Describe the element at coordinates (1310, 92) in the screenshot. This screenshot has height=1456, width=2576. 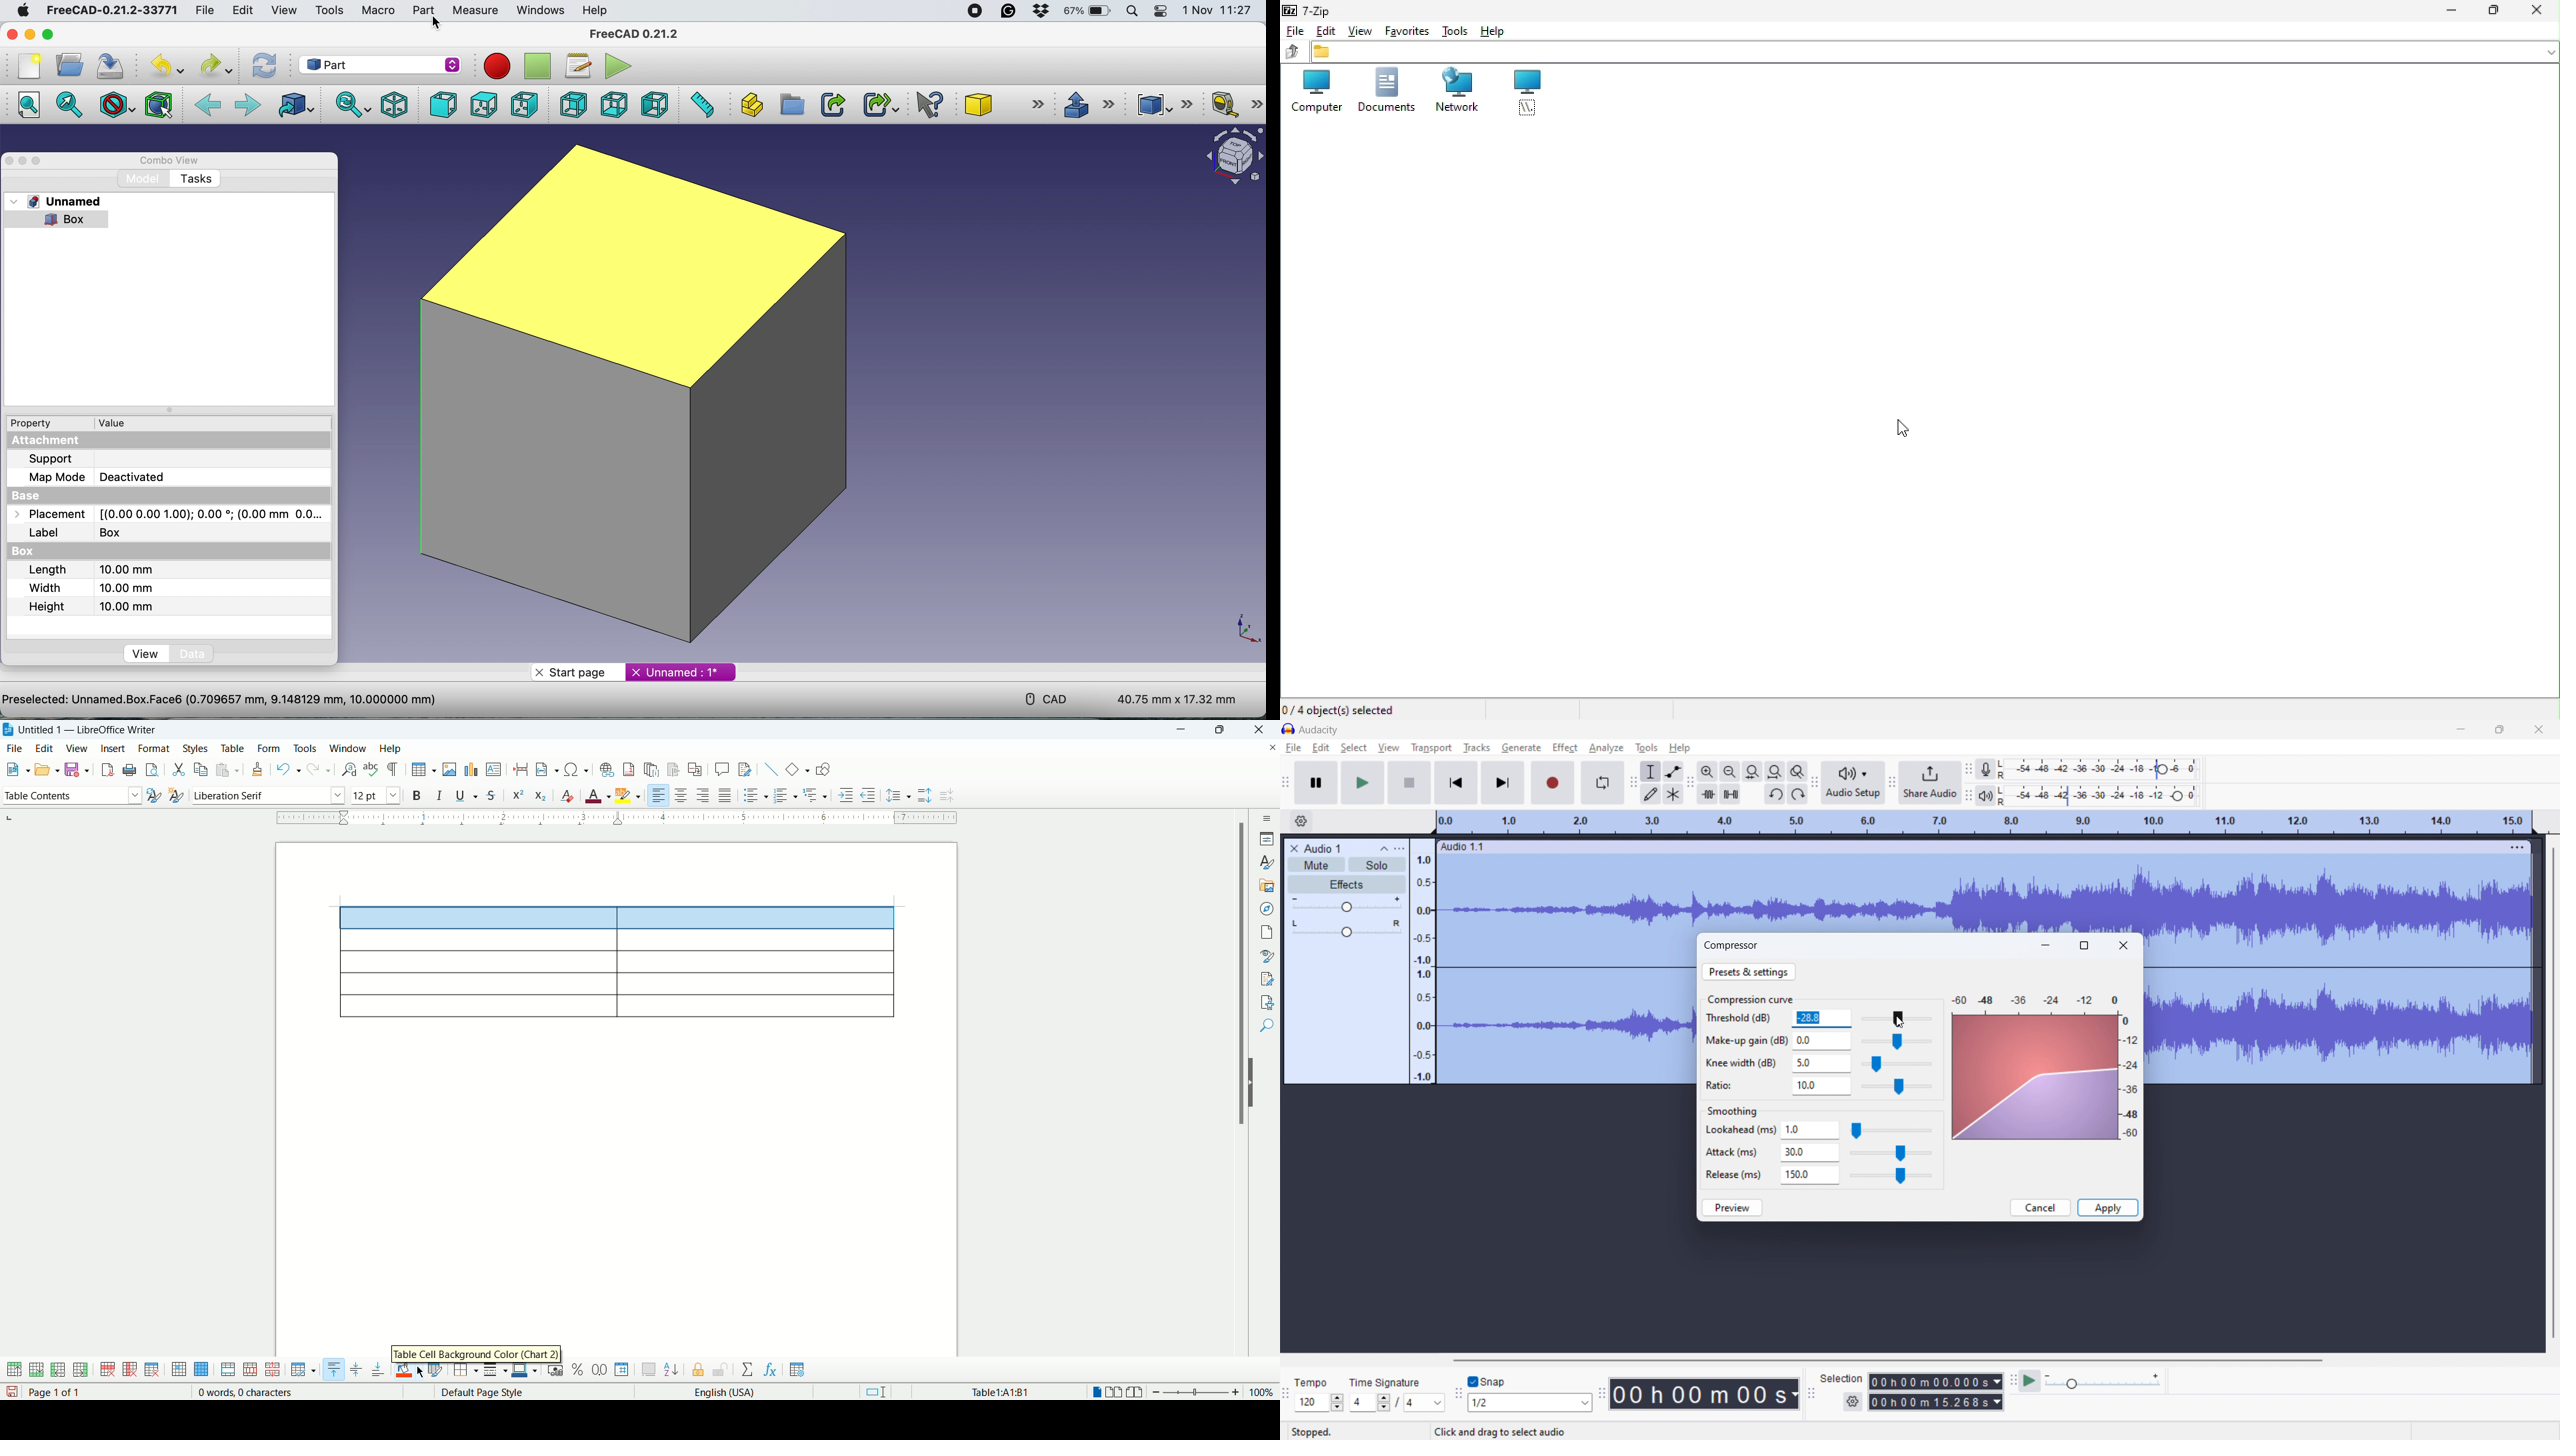
I see `Computer` at that location.